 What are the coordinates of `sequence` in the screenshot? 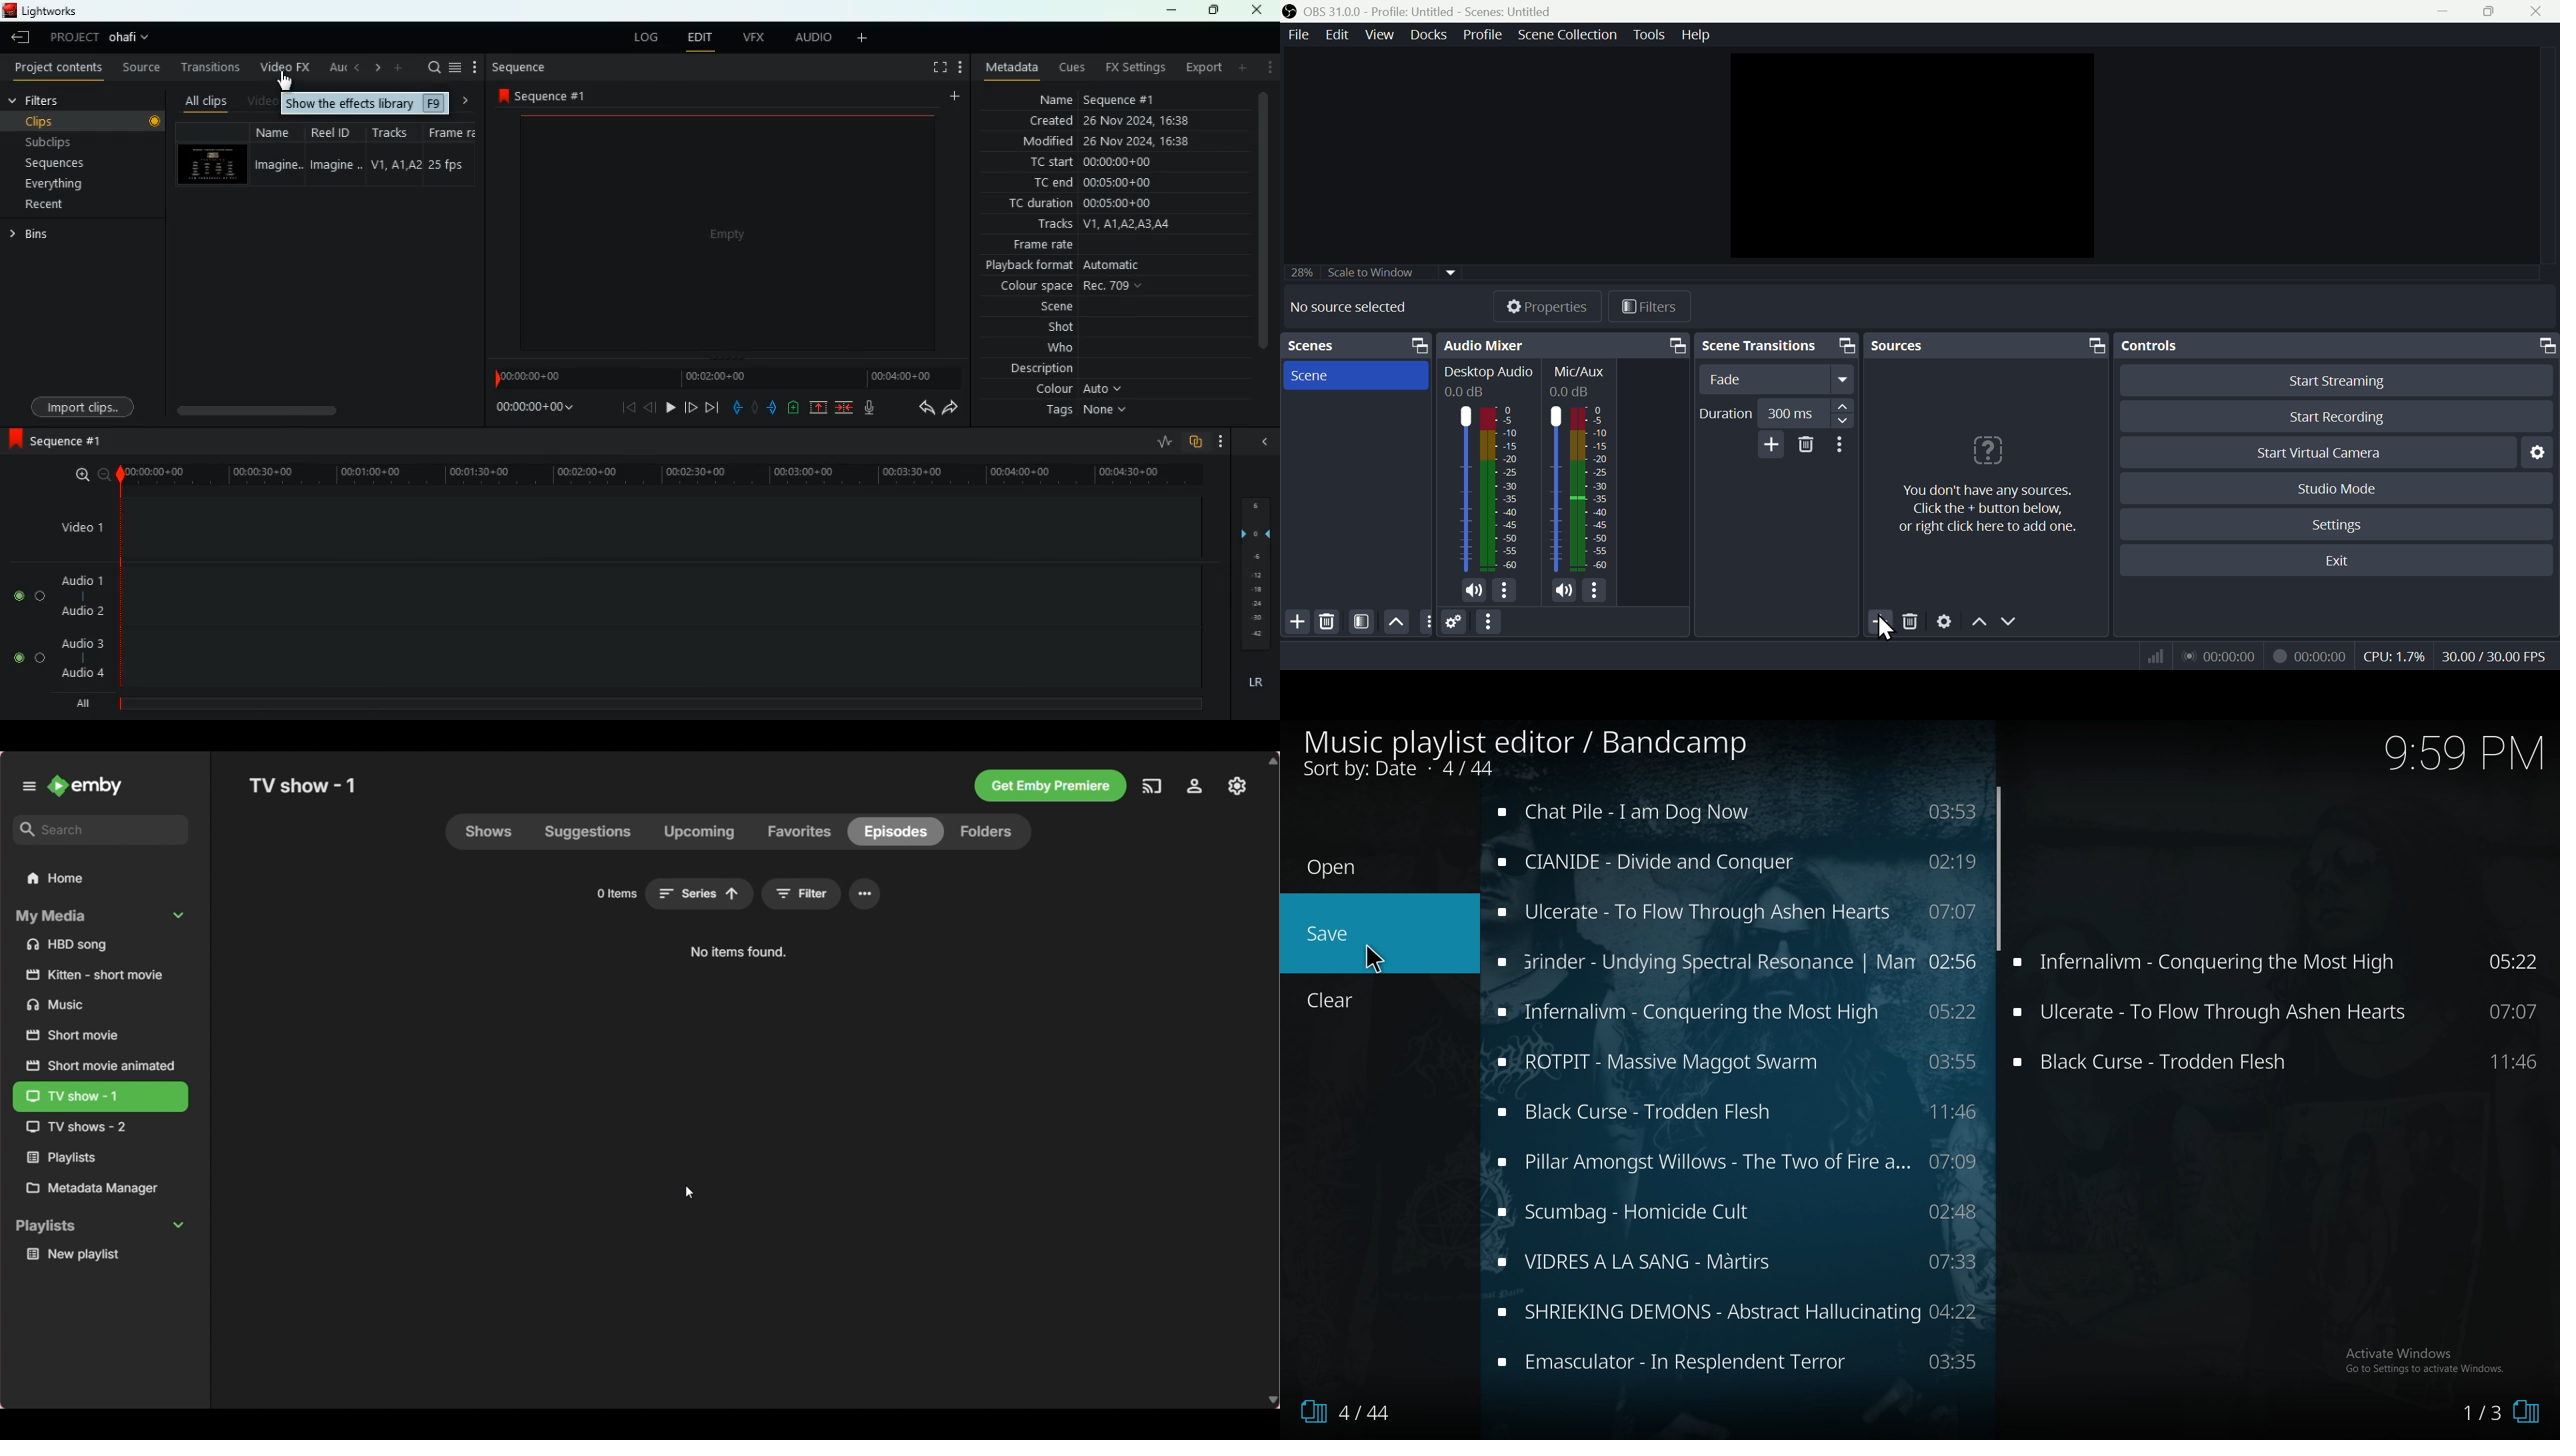 It's located at (520, 68).